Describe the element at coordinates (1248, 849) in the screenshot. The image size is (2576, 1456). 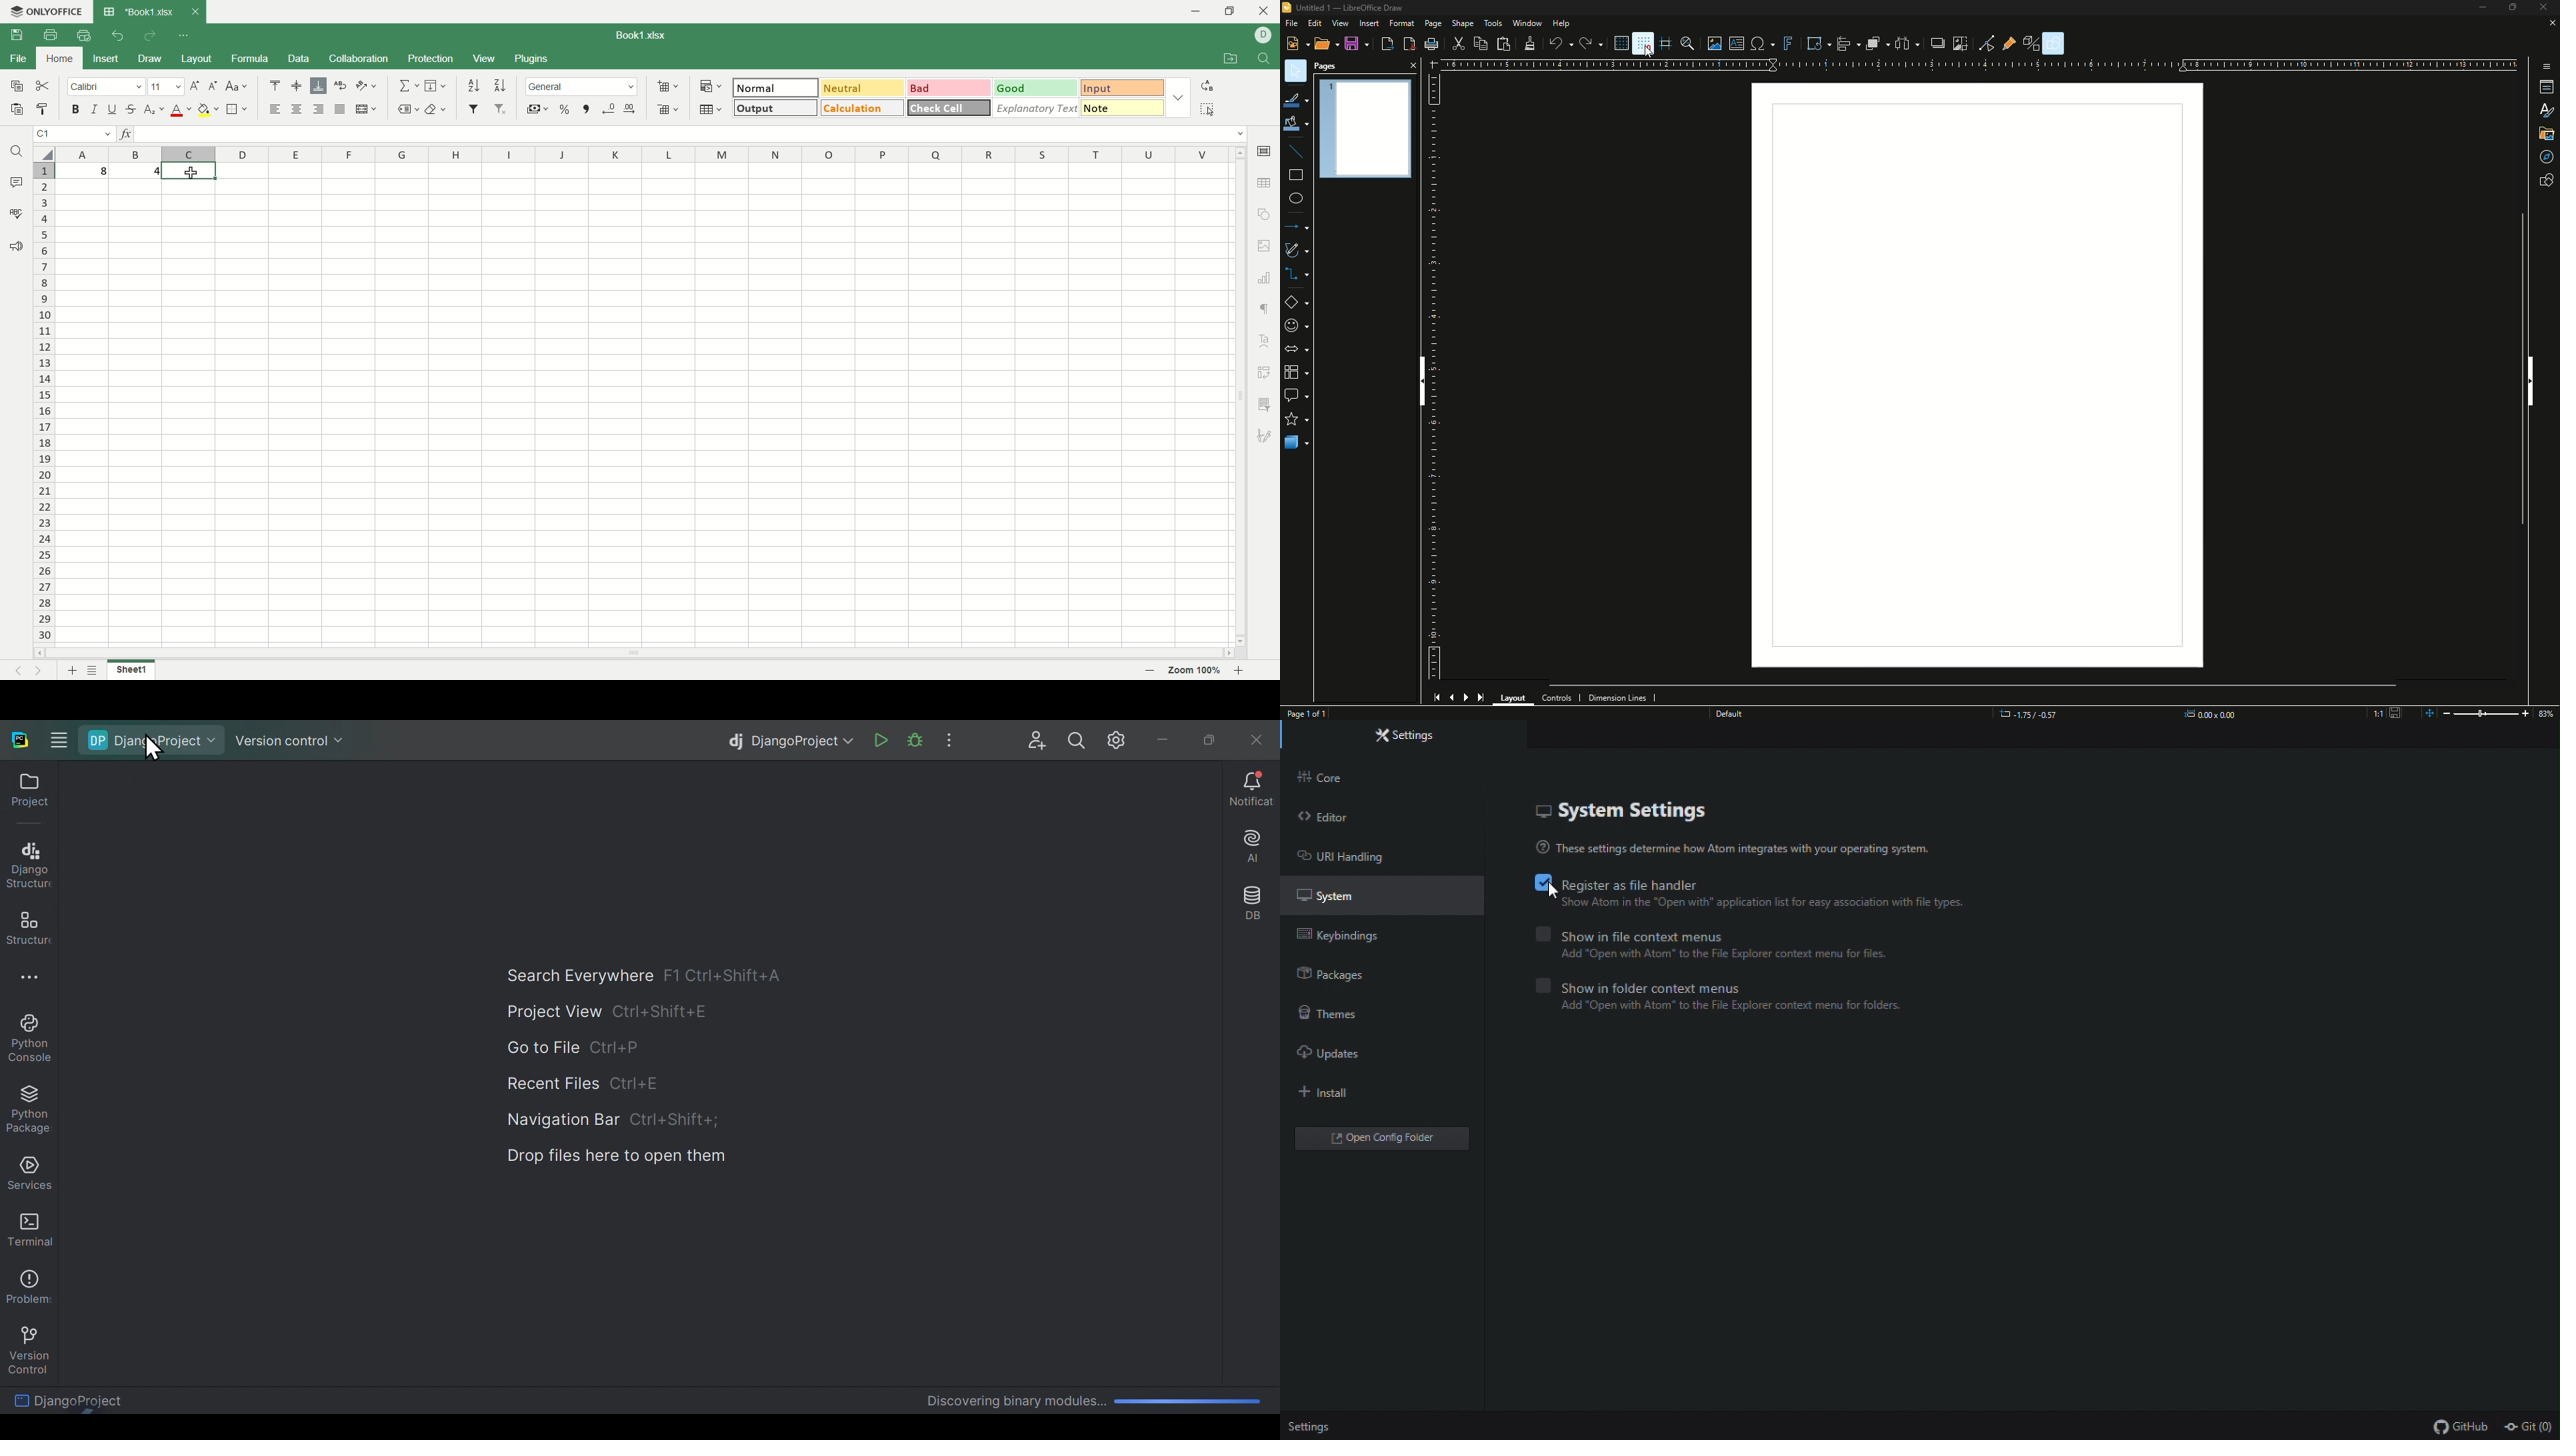
I see `AI assistant` at that location.